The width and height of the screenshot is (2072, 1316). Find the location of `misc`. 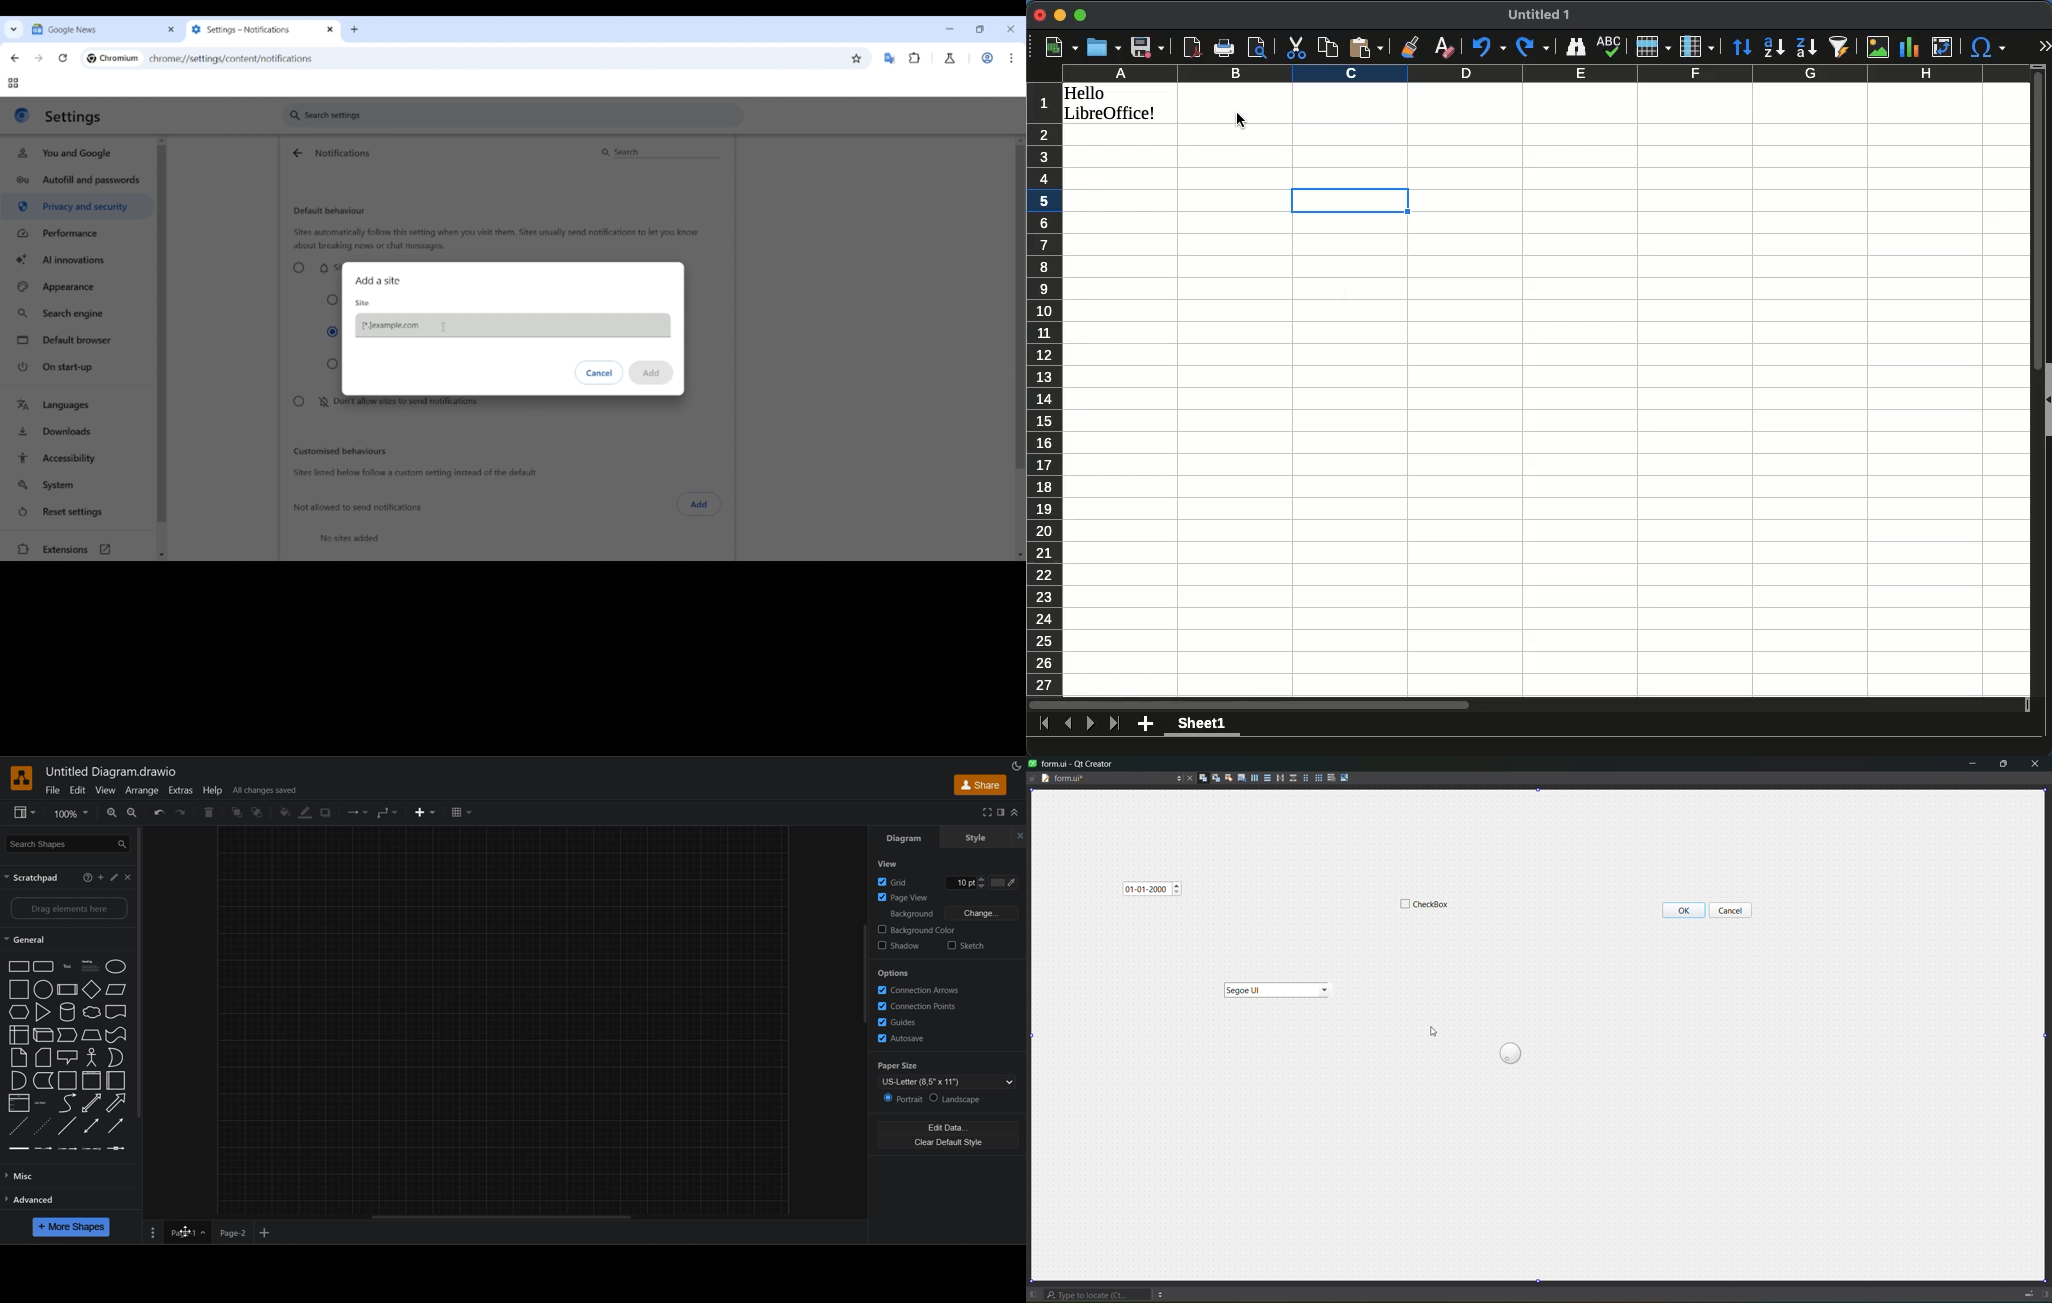

misc is located at coordinates (26, 1179).